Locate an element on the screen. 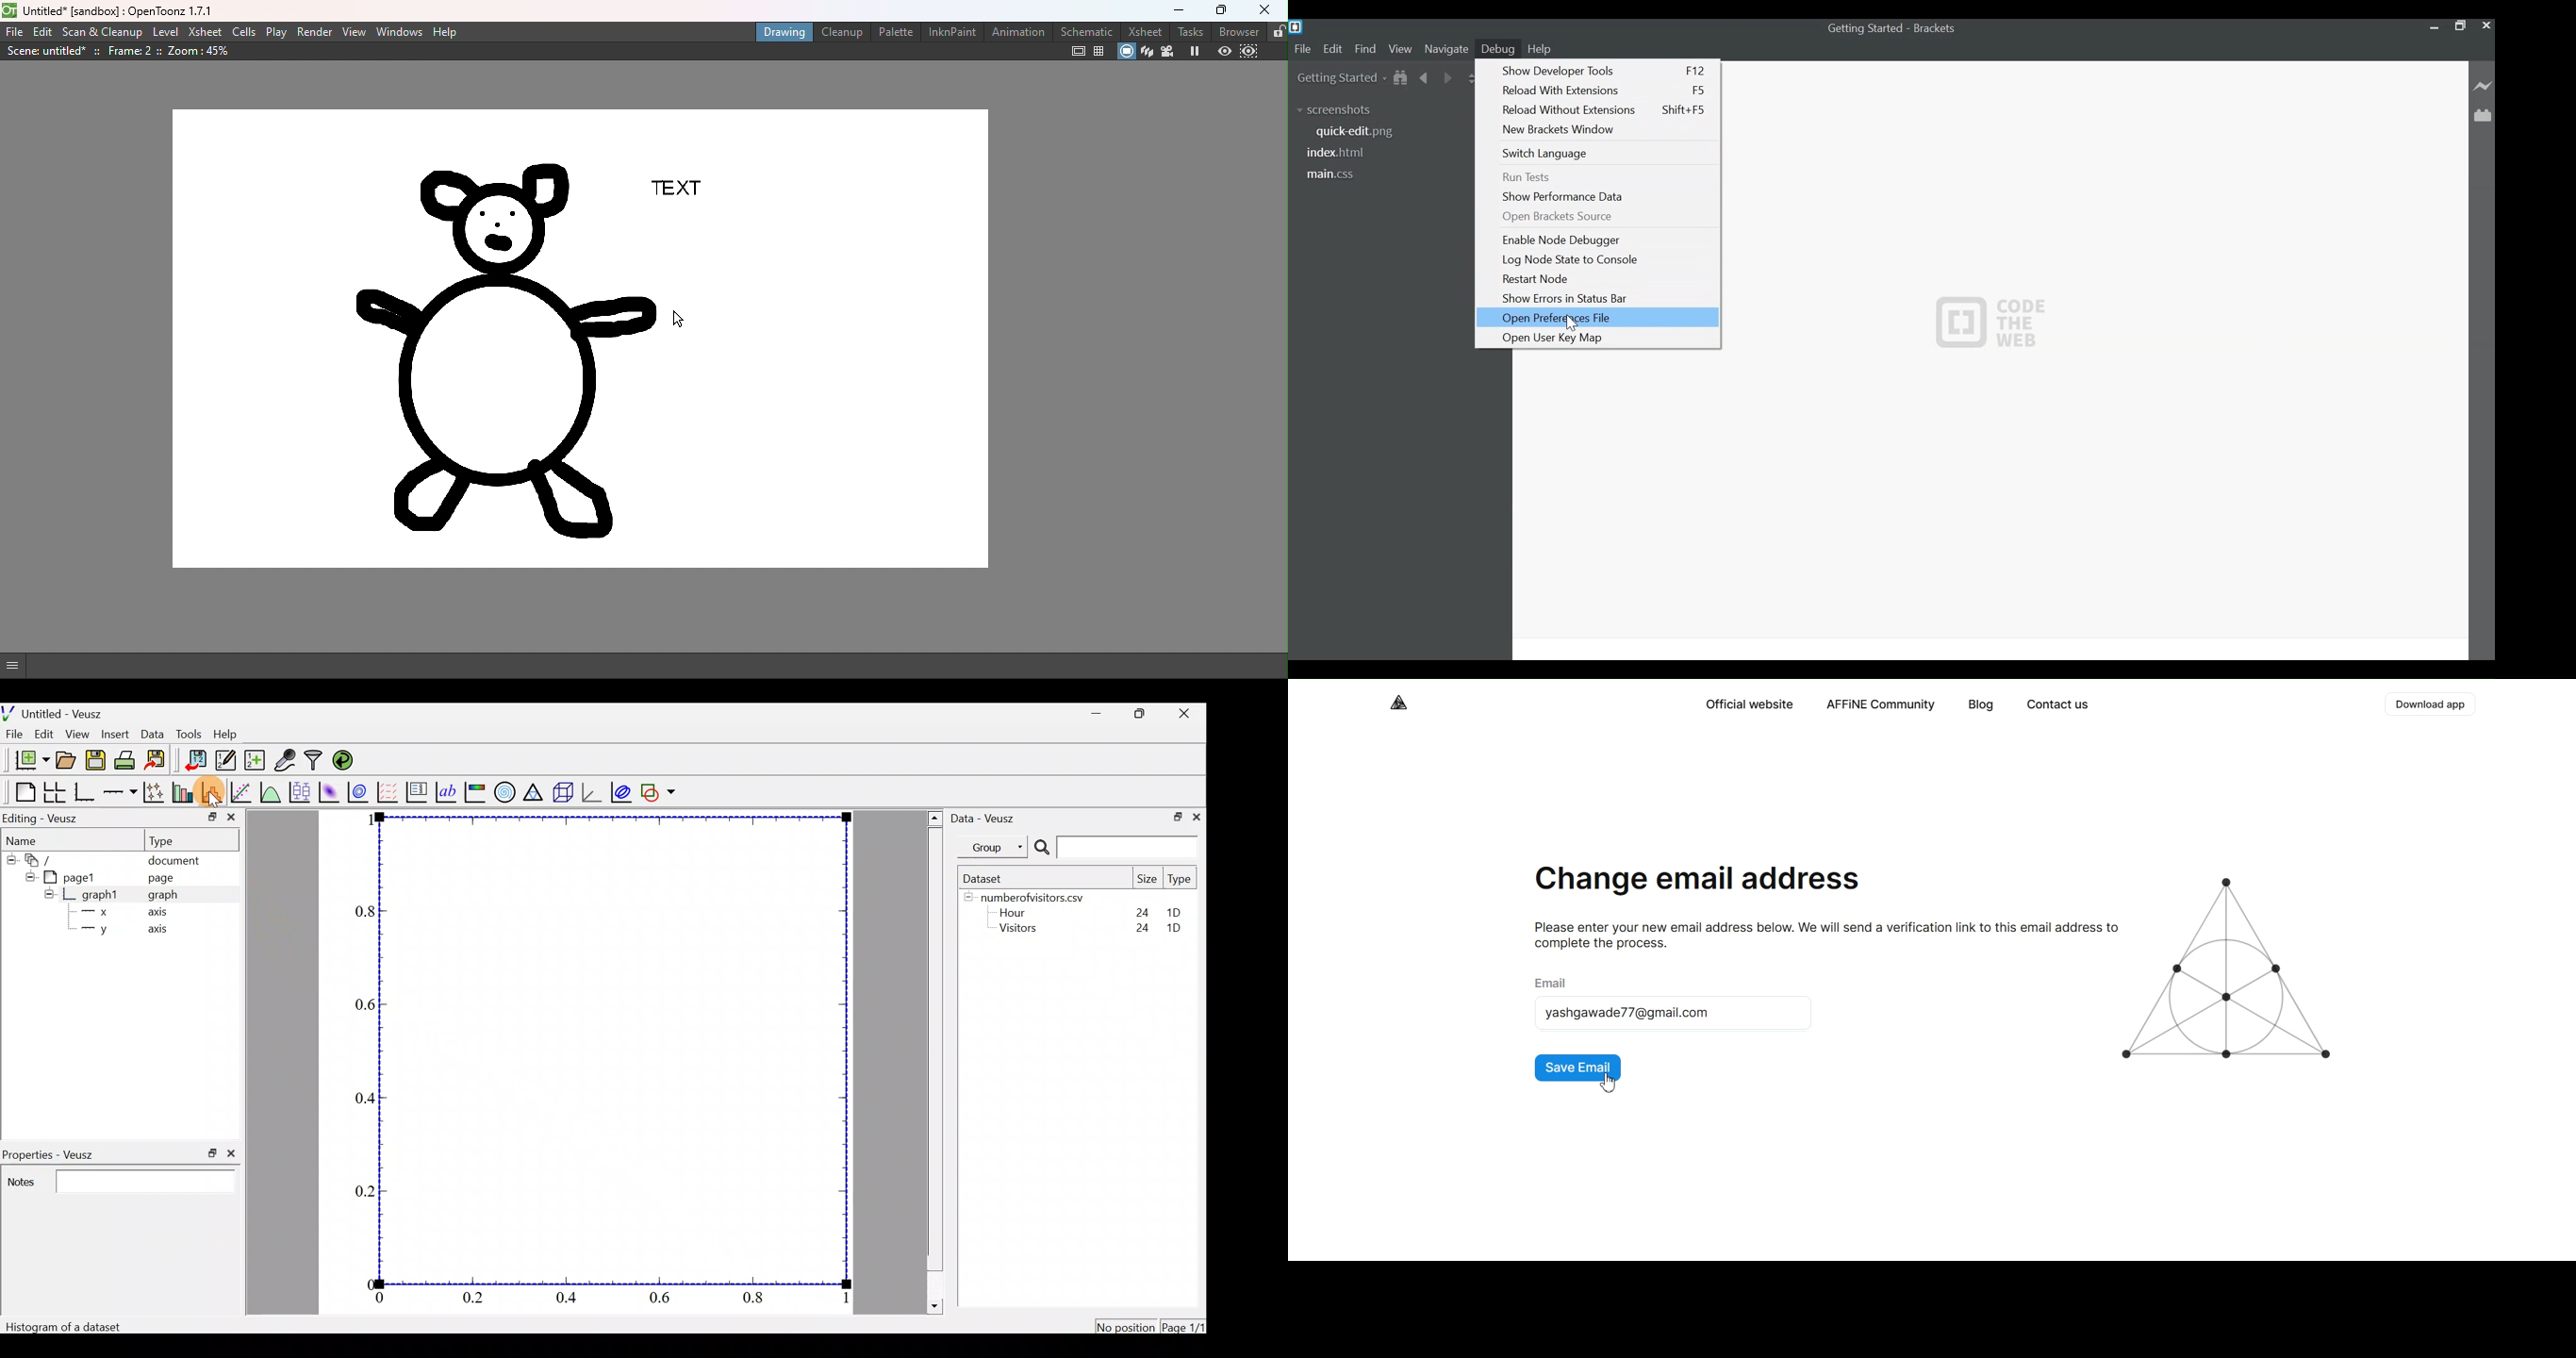  graph1 is located at coordinates (101, 894).